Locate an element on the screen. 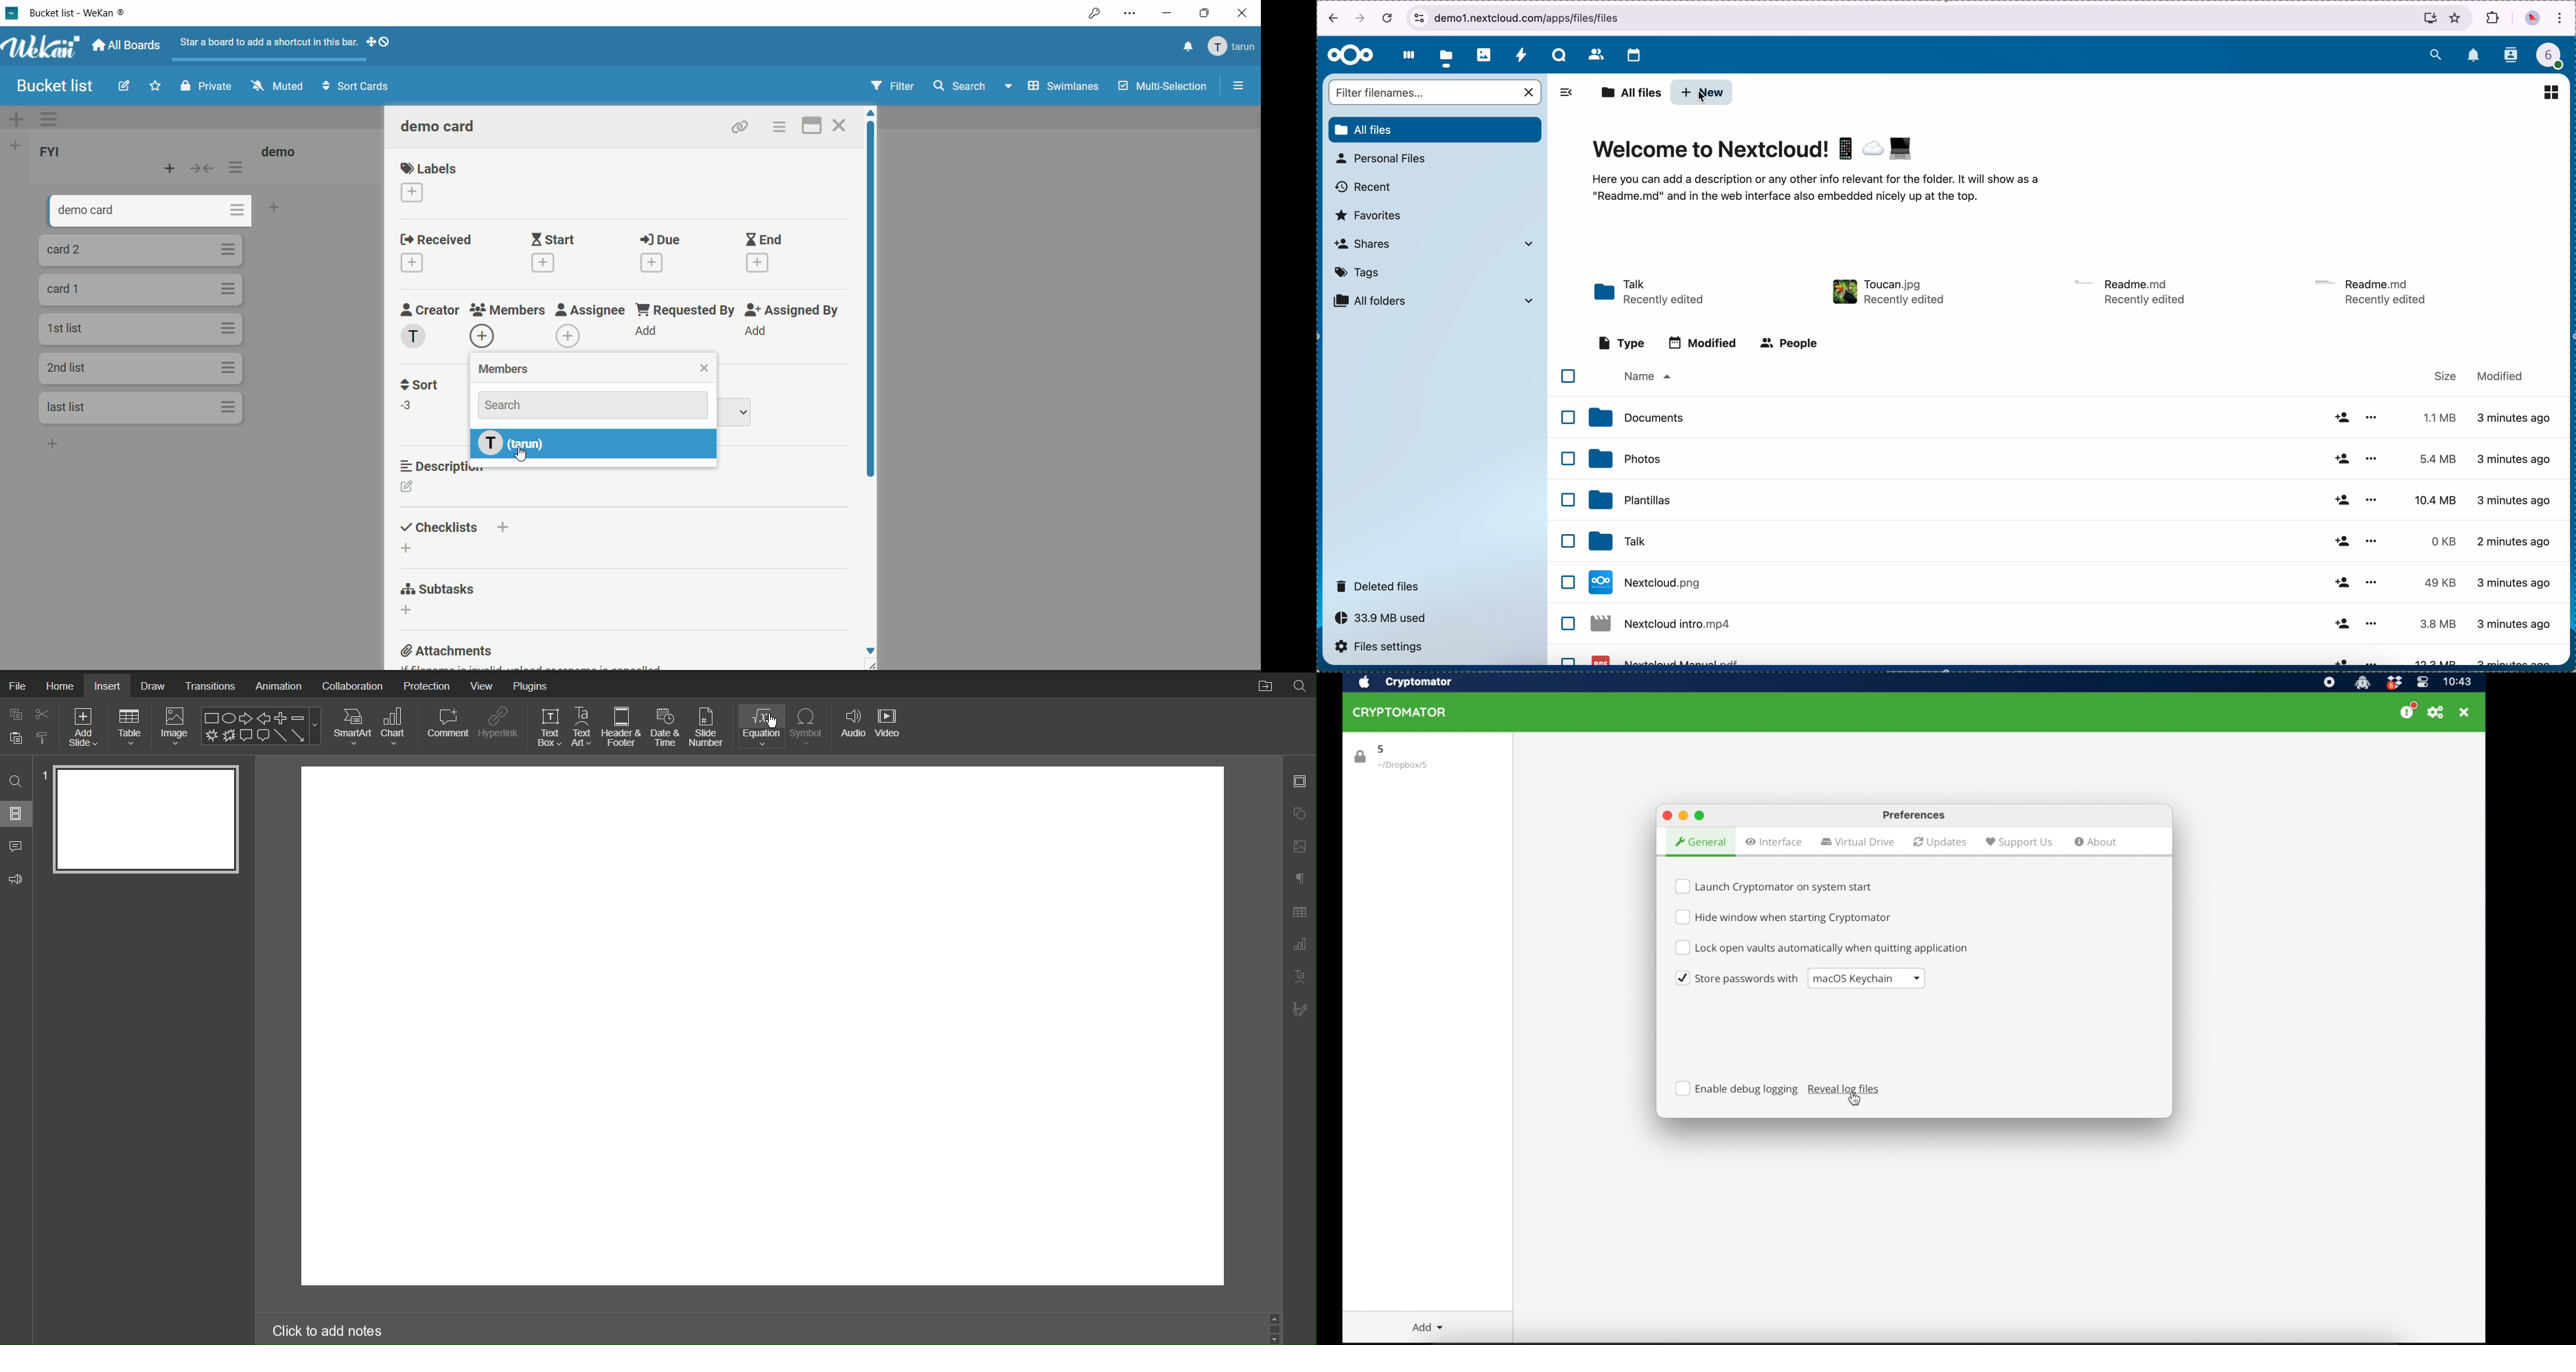  add member is located at coordinates (569, 335).